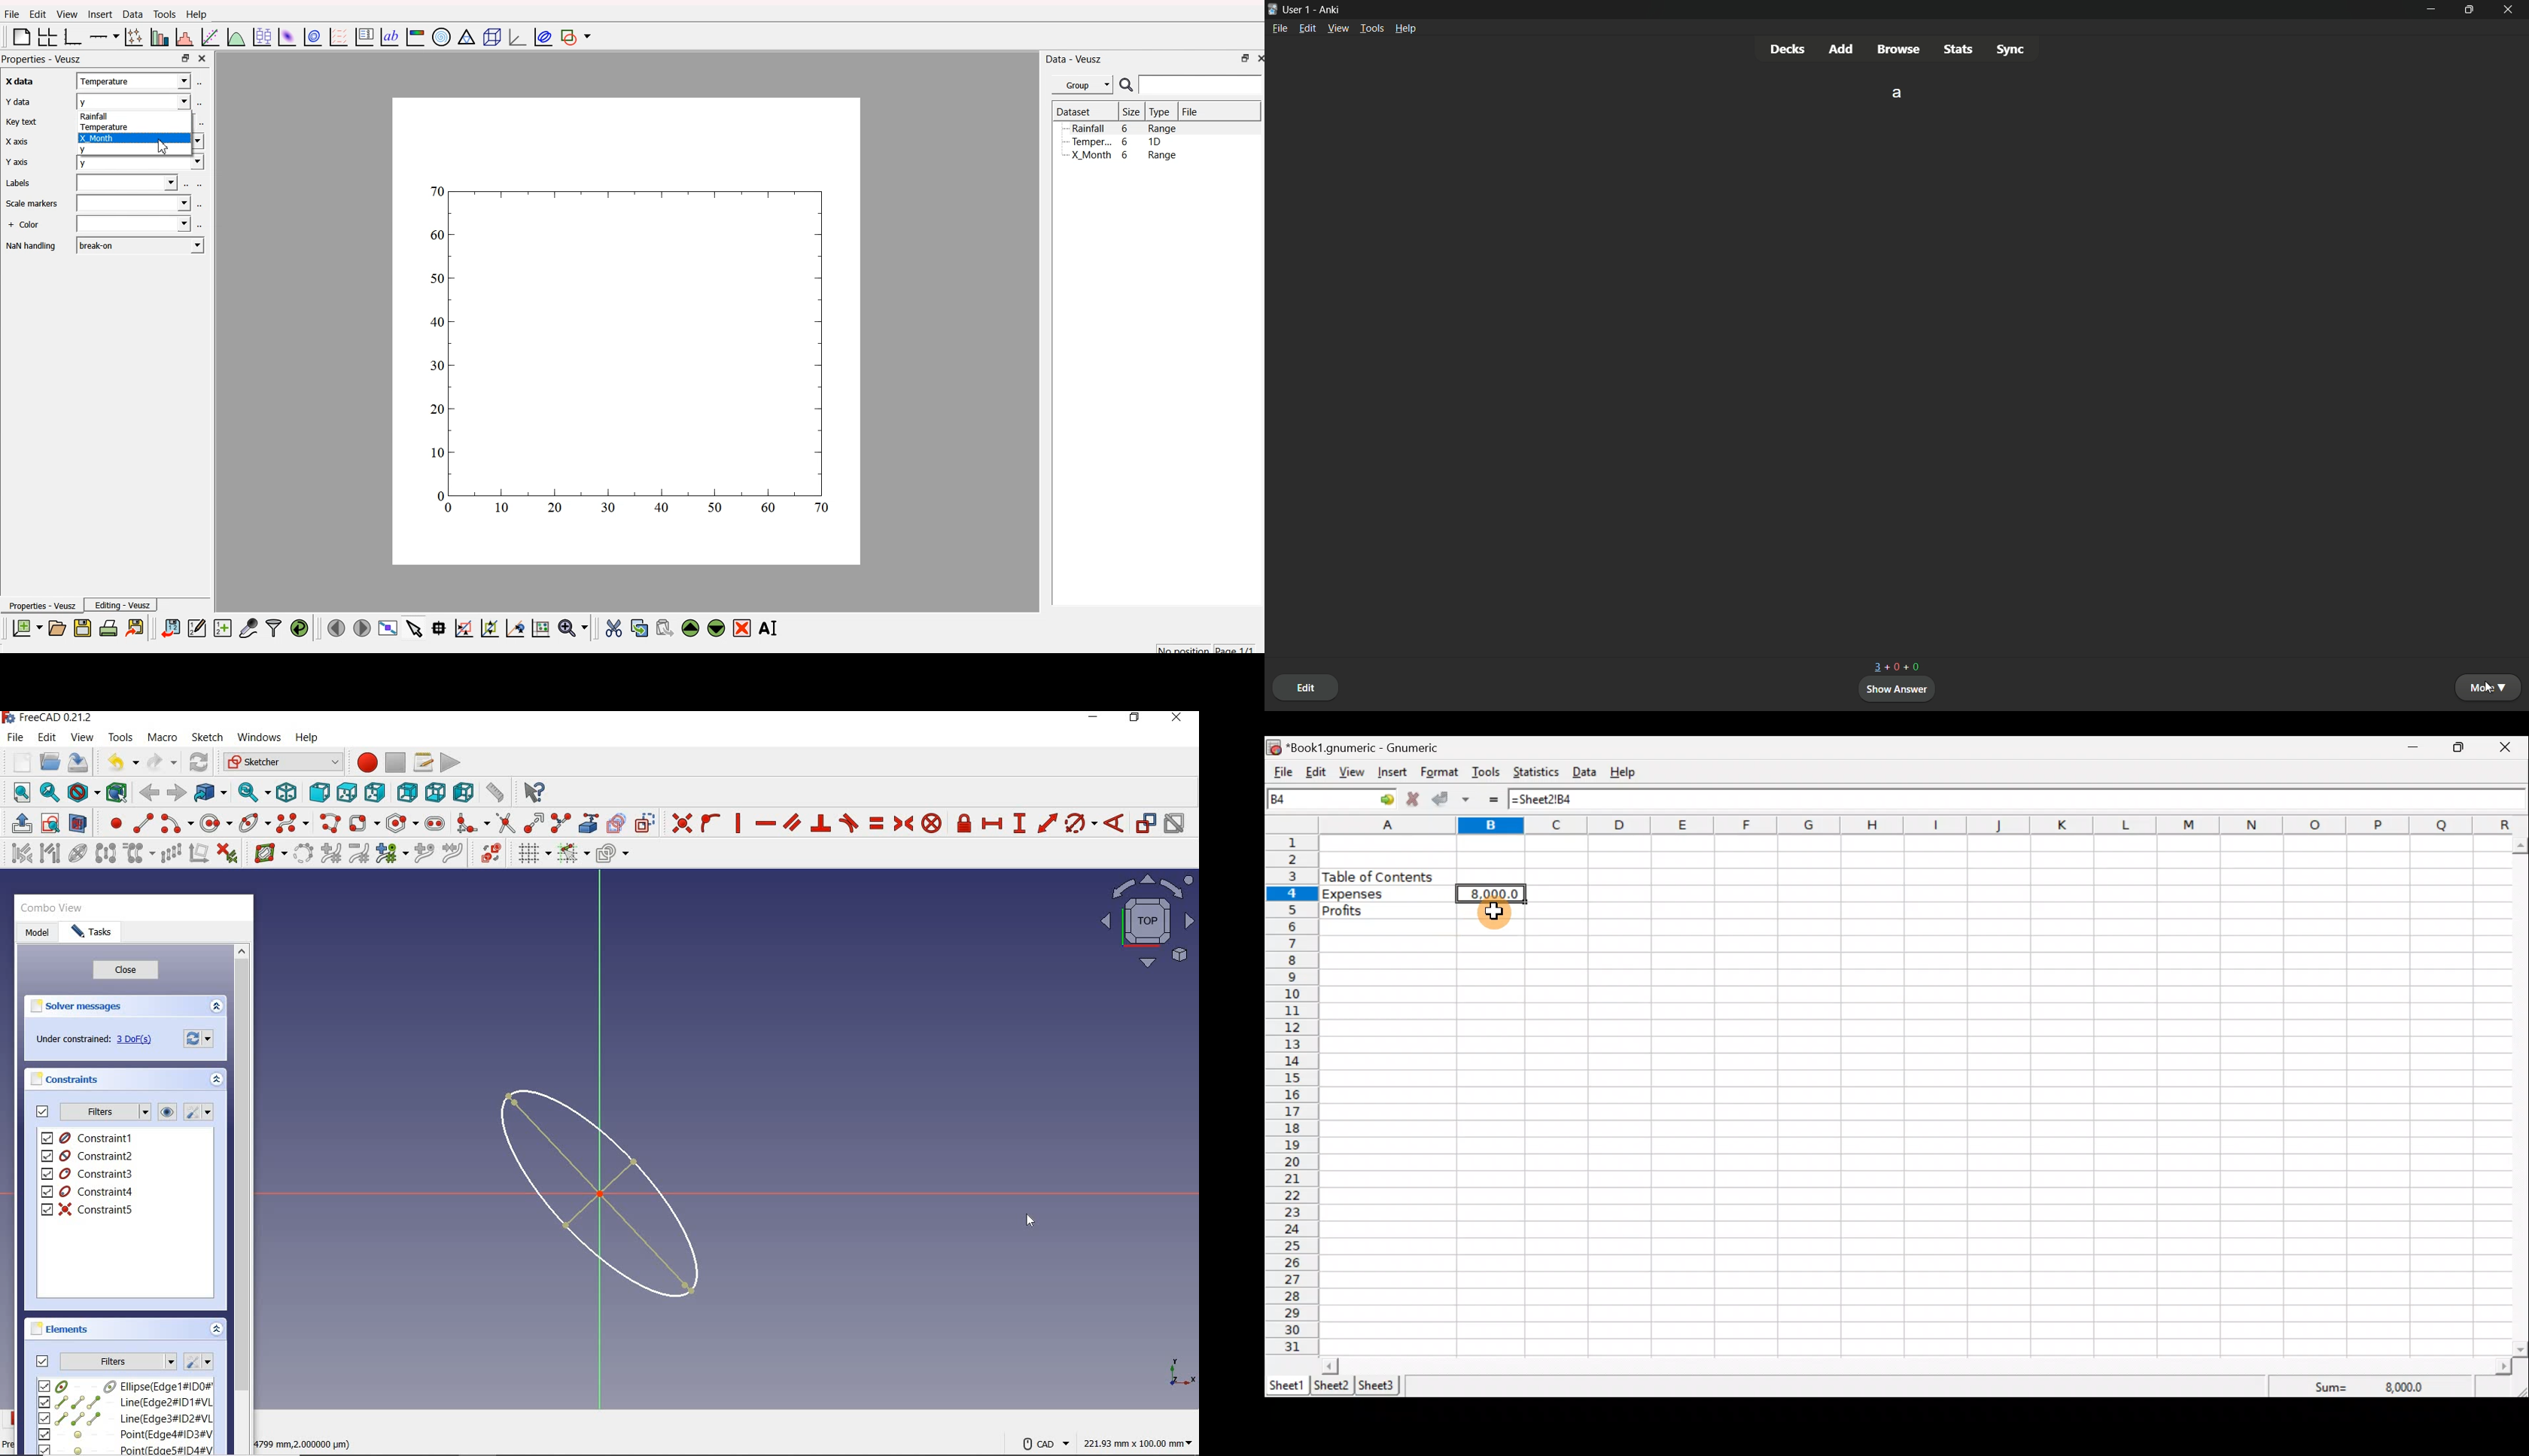 This screenshot has width=2548, height=1456. Describe the element at coordinates (15, 737) in the screenshot. I see `file` at that location.